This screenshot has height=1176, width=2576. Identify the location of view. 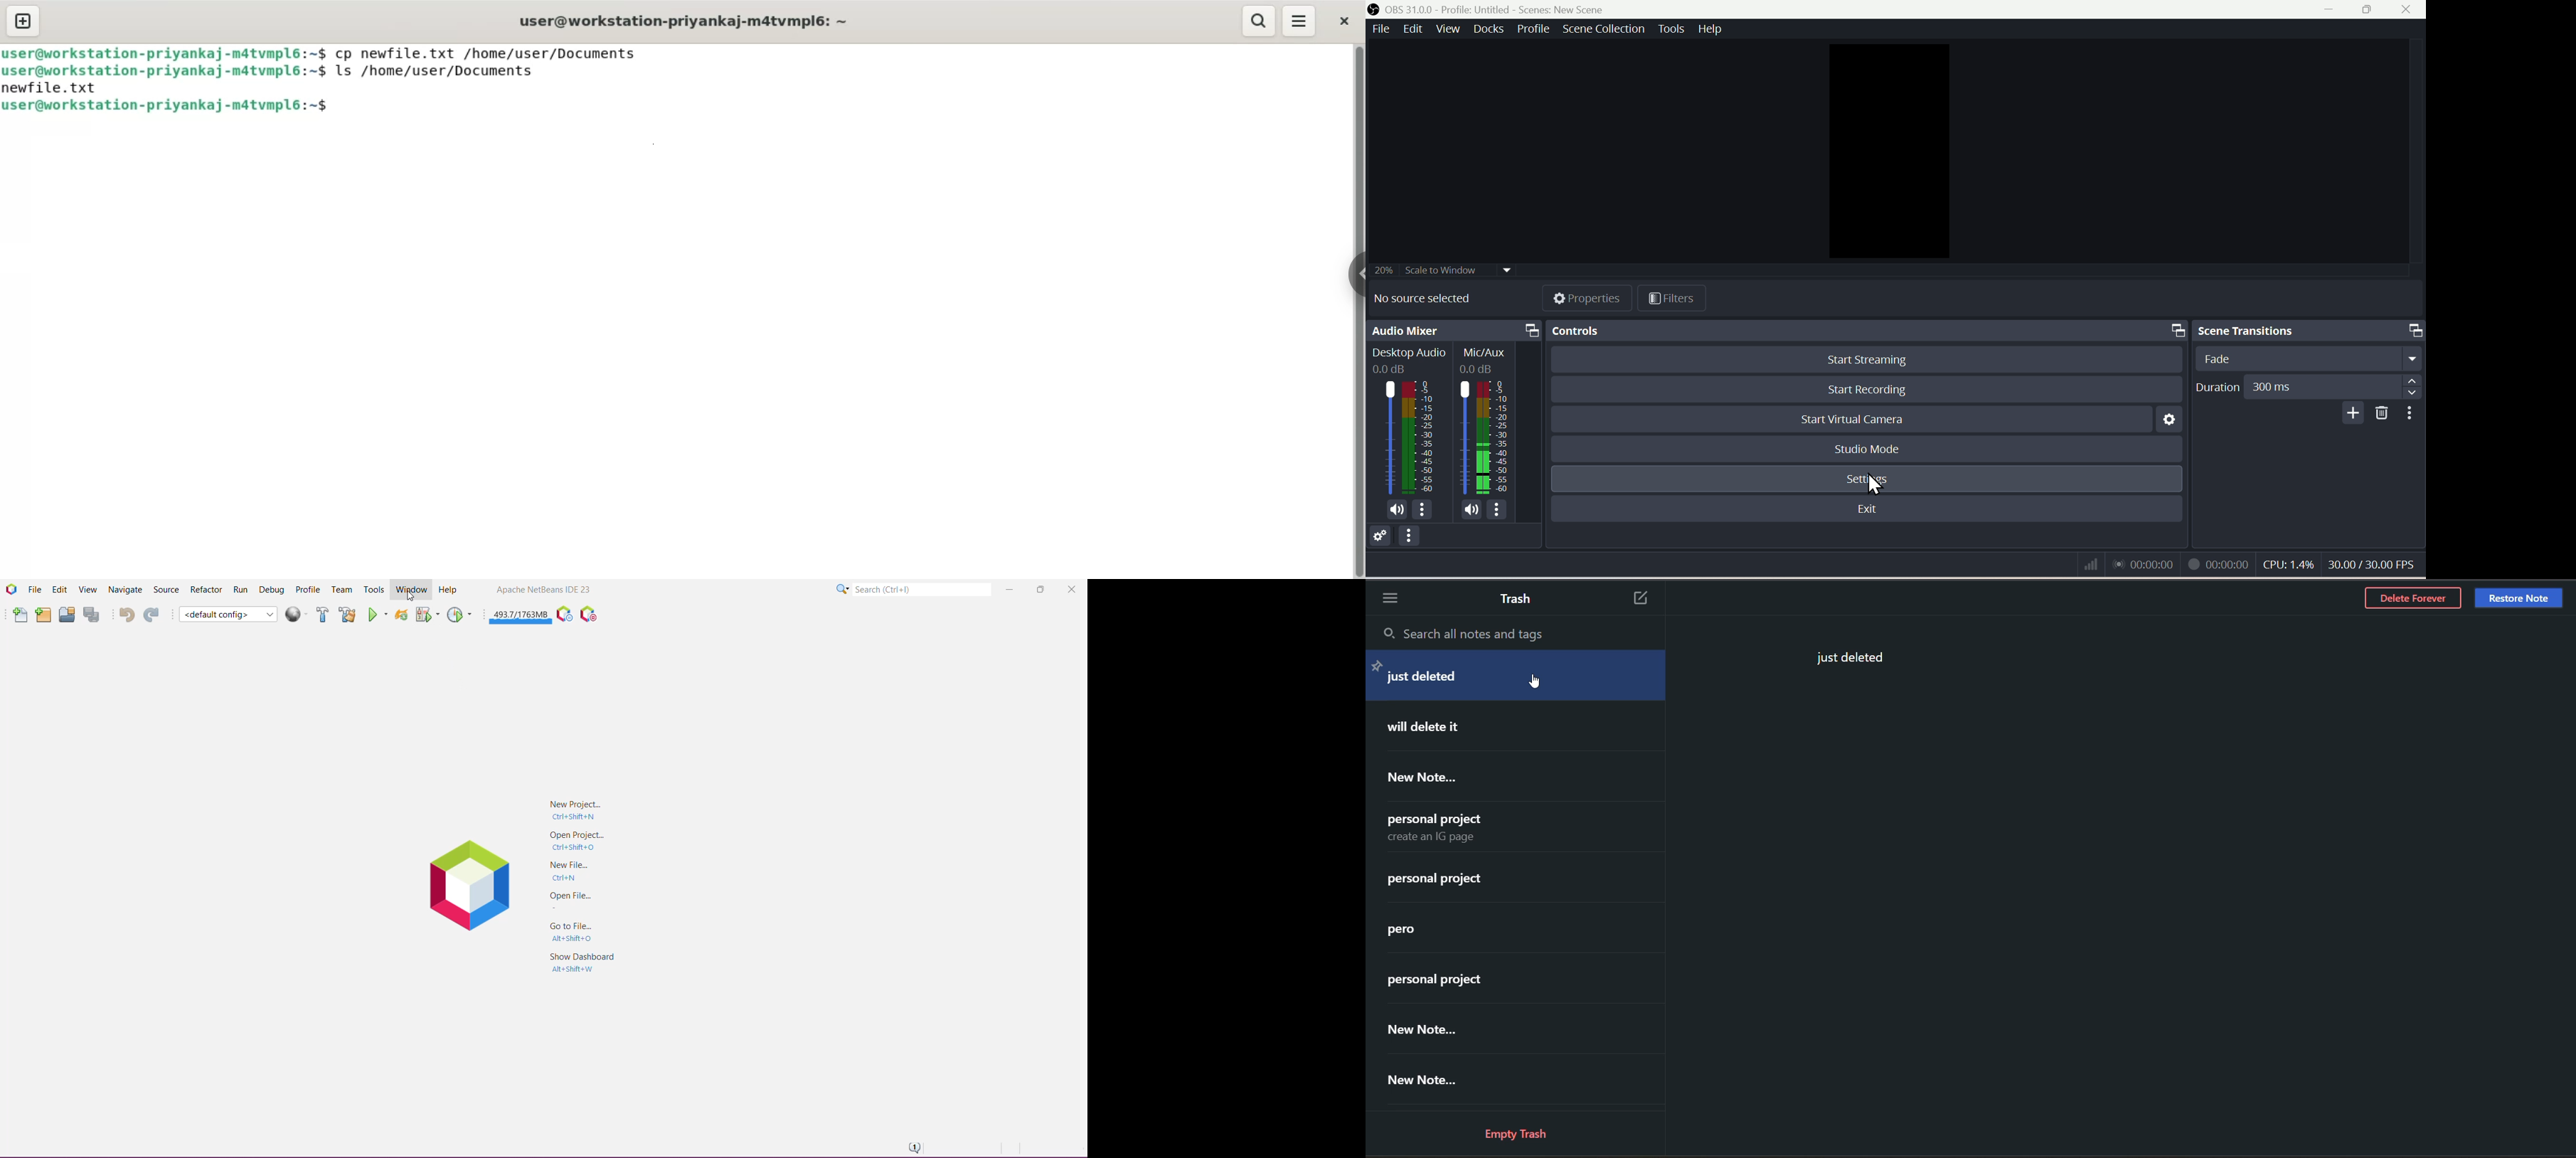
(1448, 29).